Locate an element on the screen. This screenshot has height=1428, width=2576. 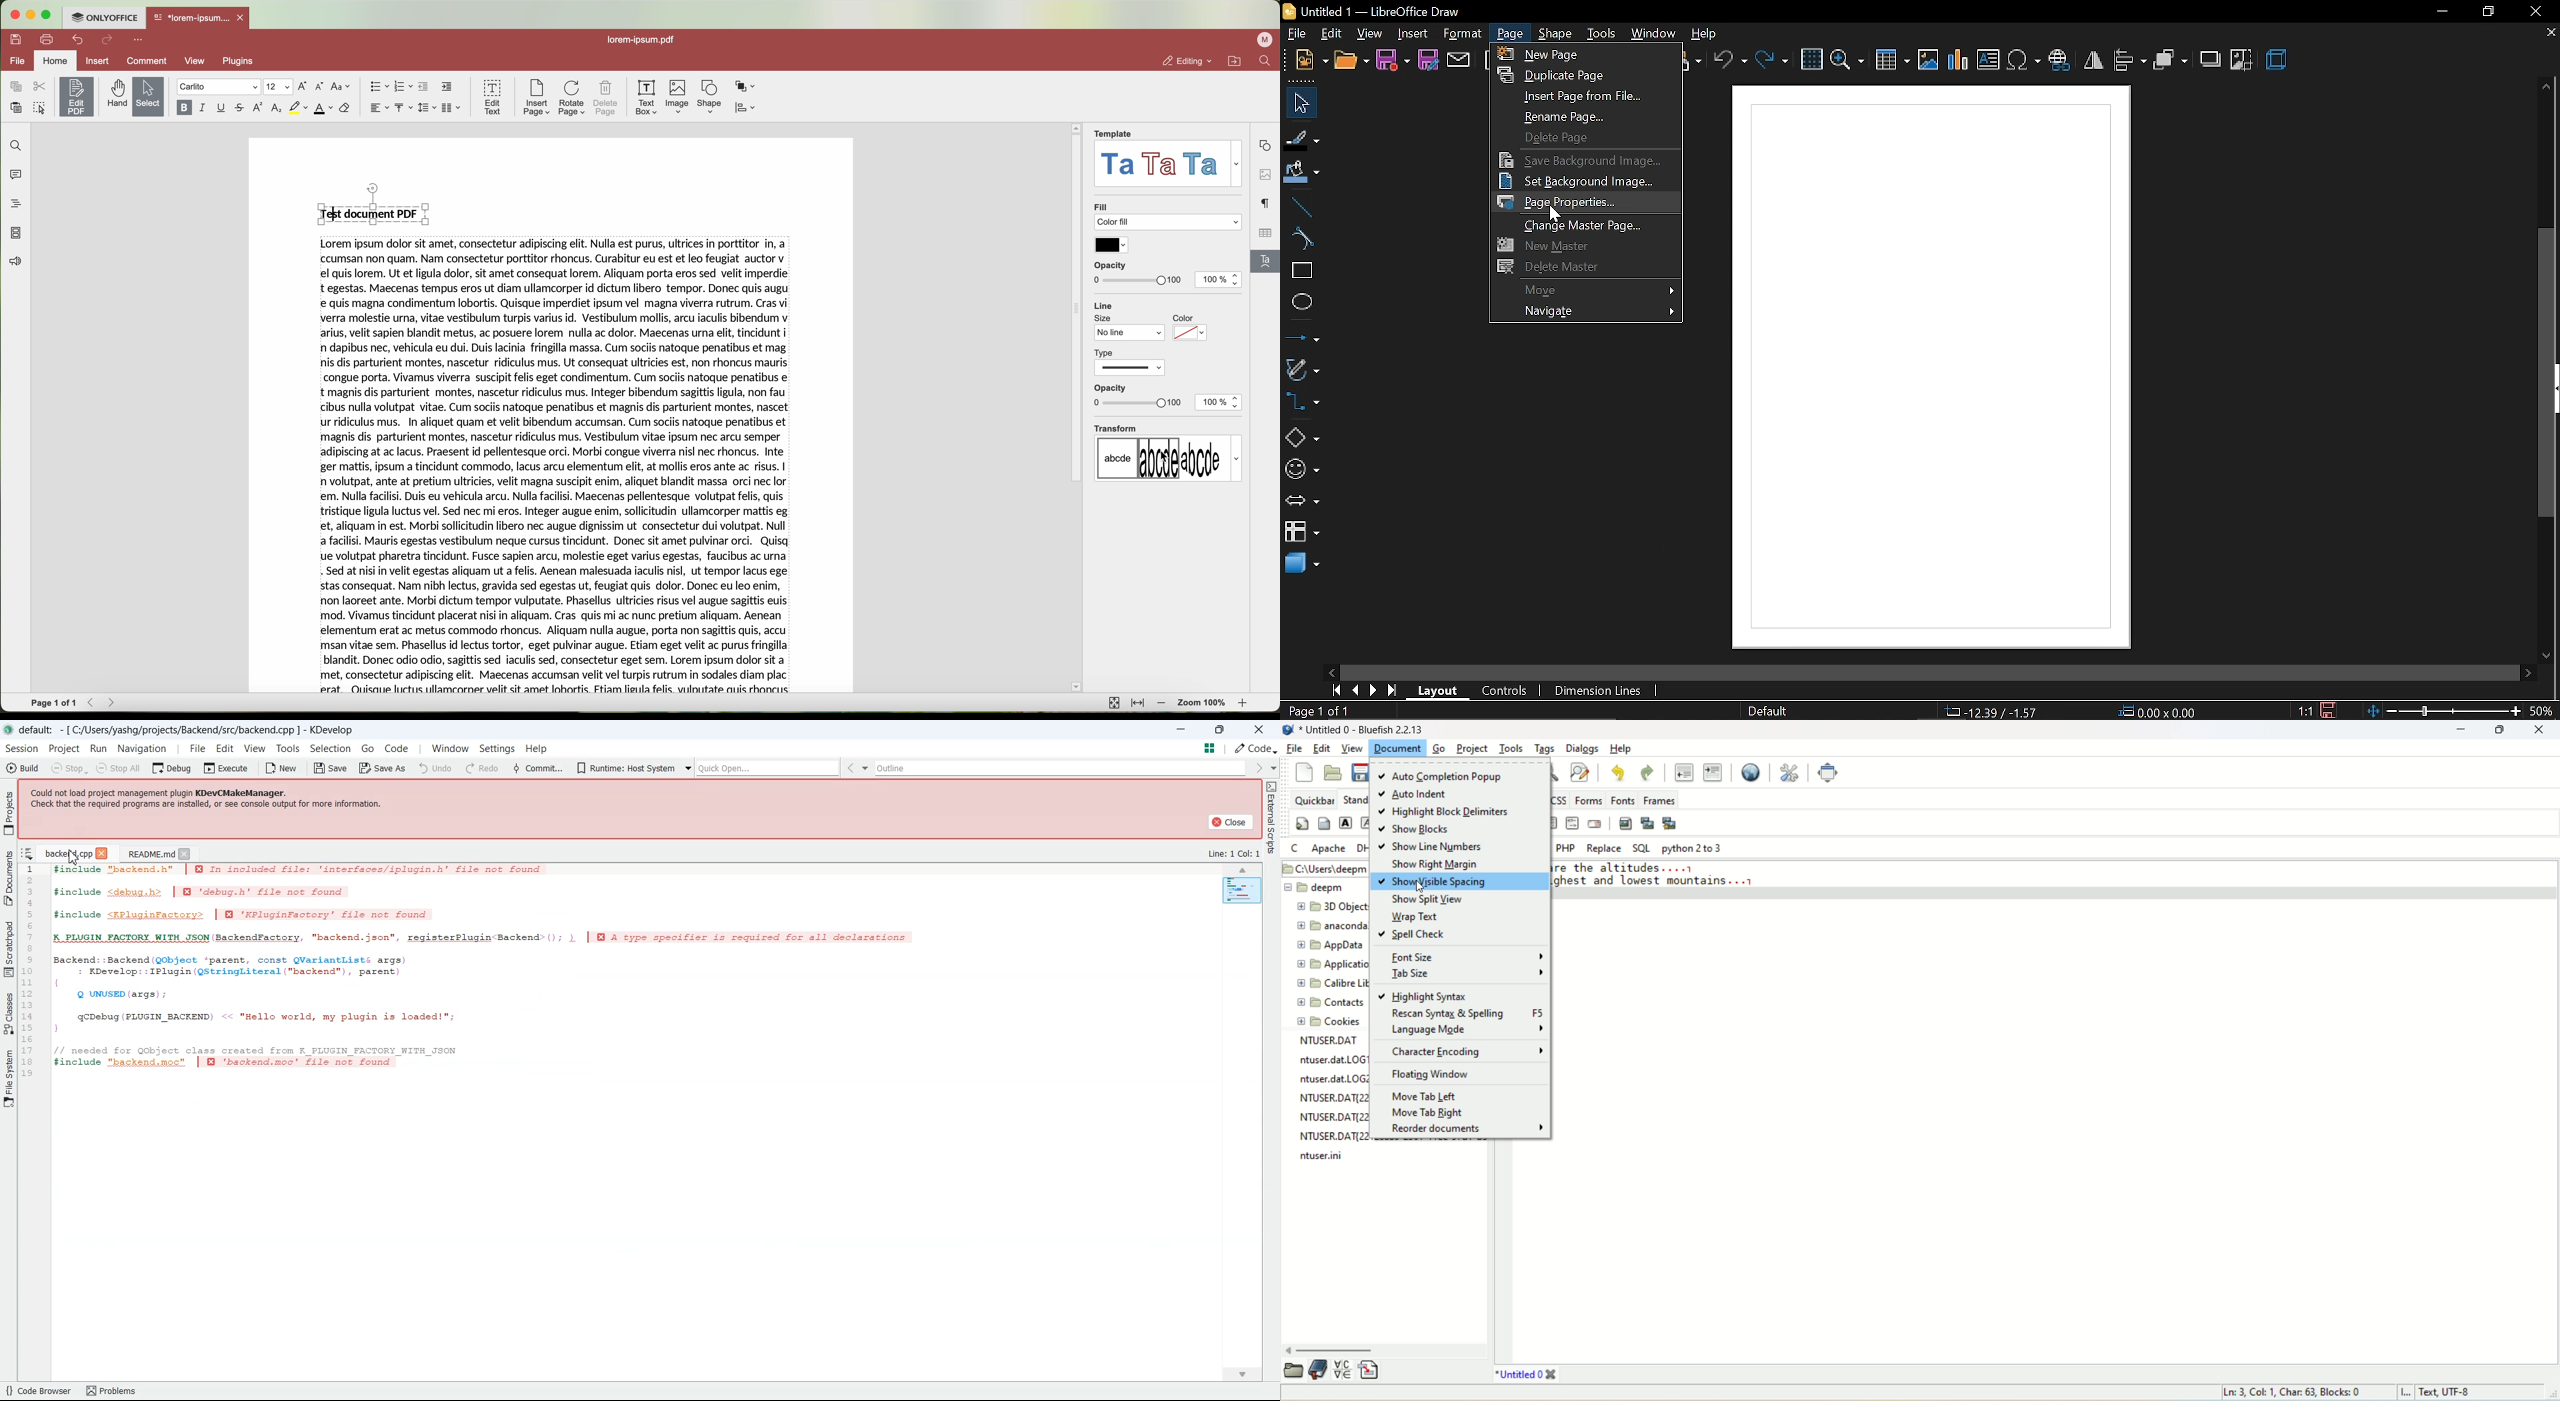
view is located at coordinates (1351, 748).